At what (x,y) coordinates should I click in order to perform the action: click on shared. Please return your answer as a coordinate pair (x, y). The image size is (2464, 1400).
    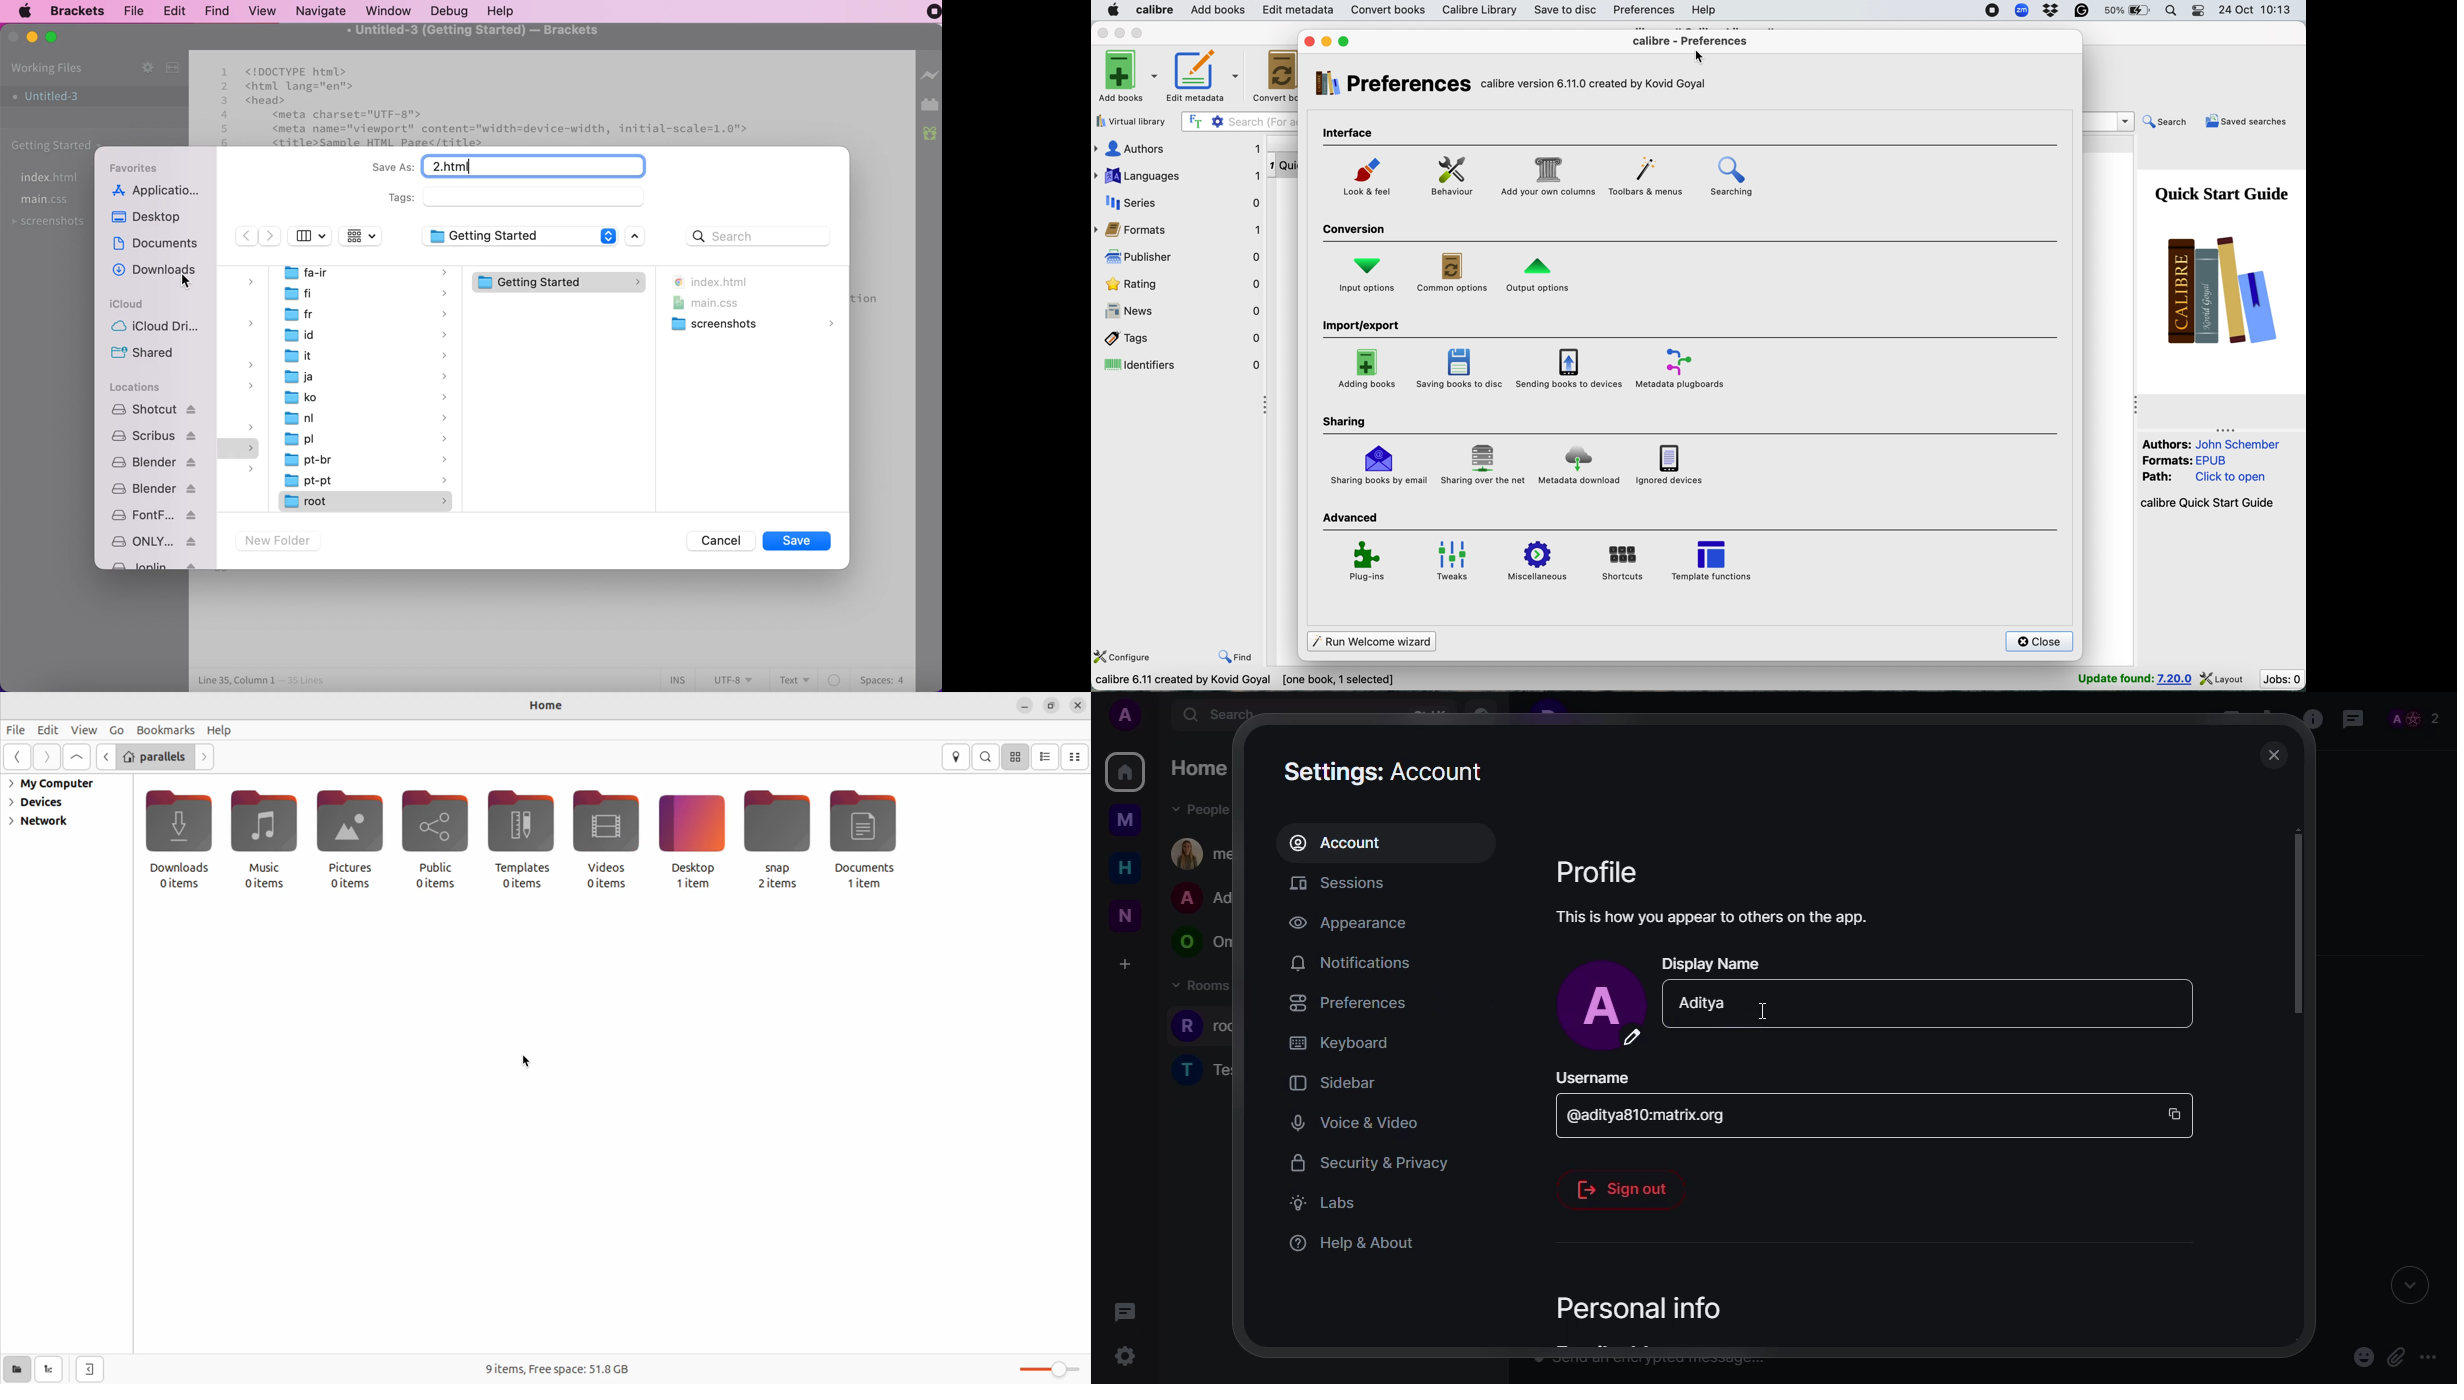
    Looking at the image, I should click on (148, 353).